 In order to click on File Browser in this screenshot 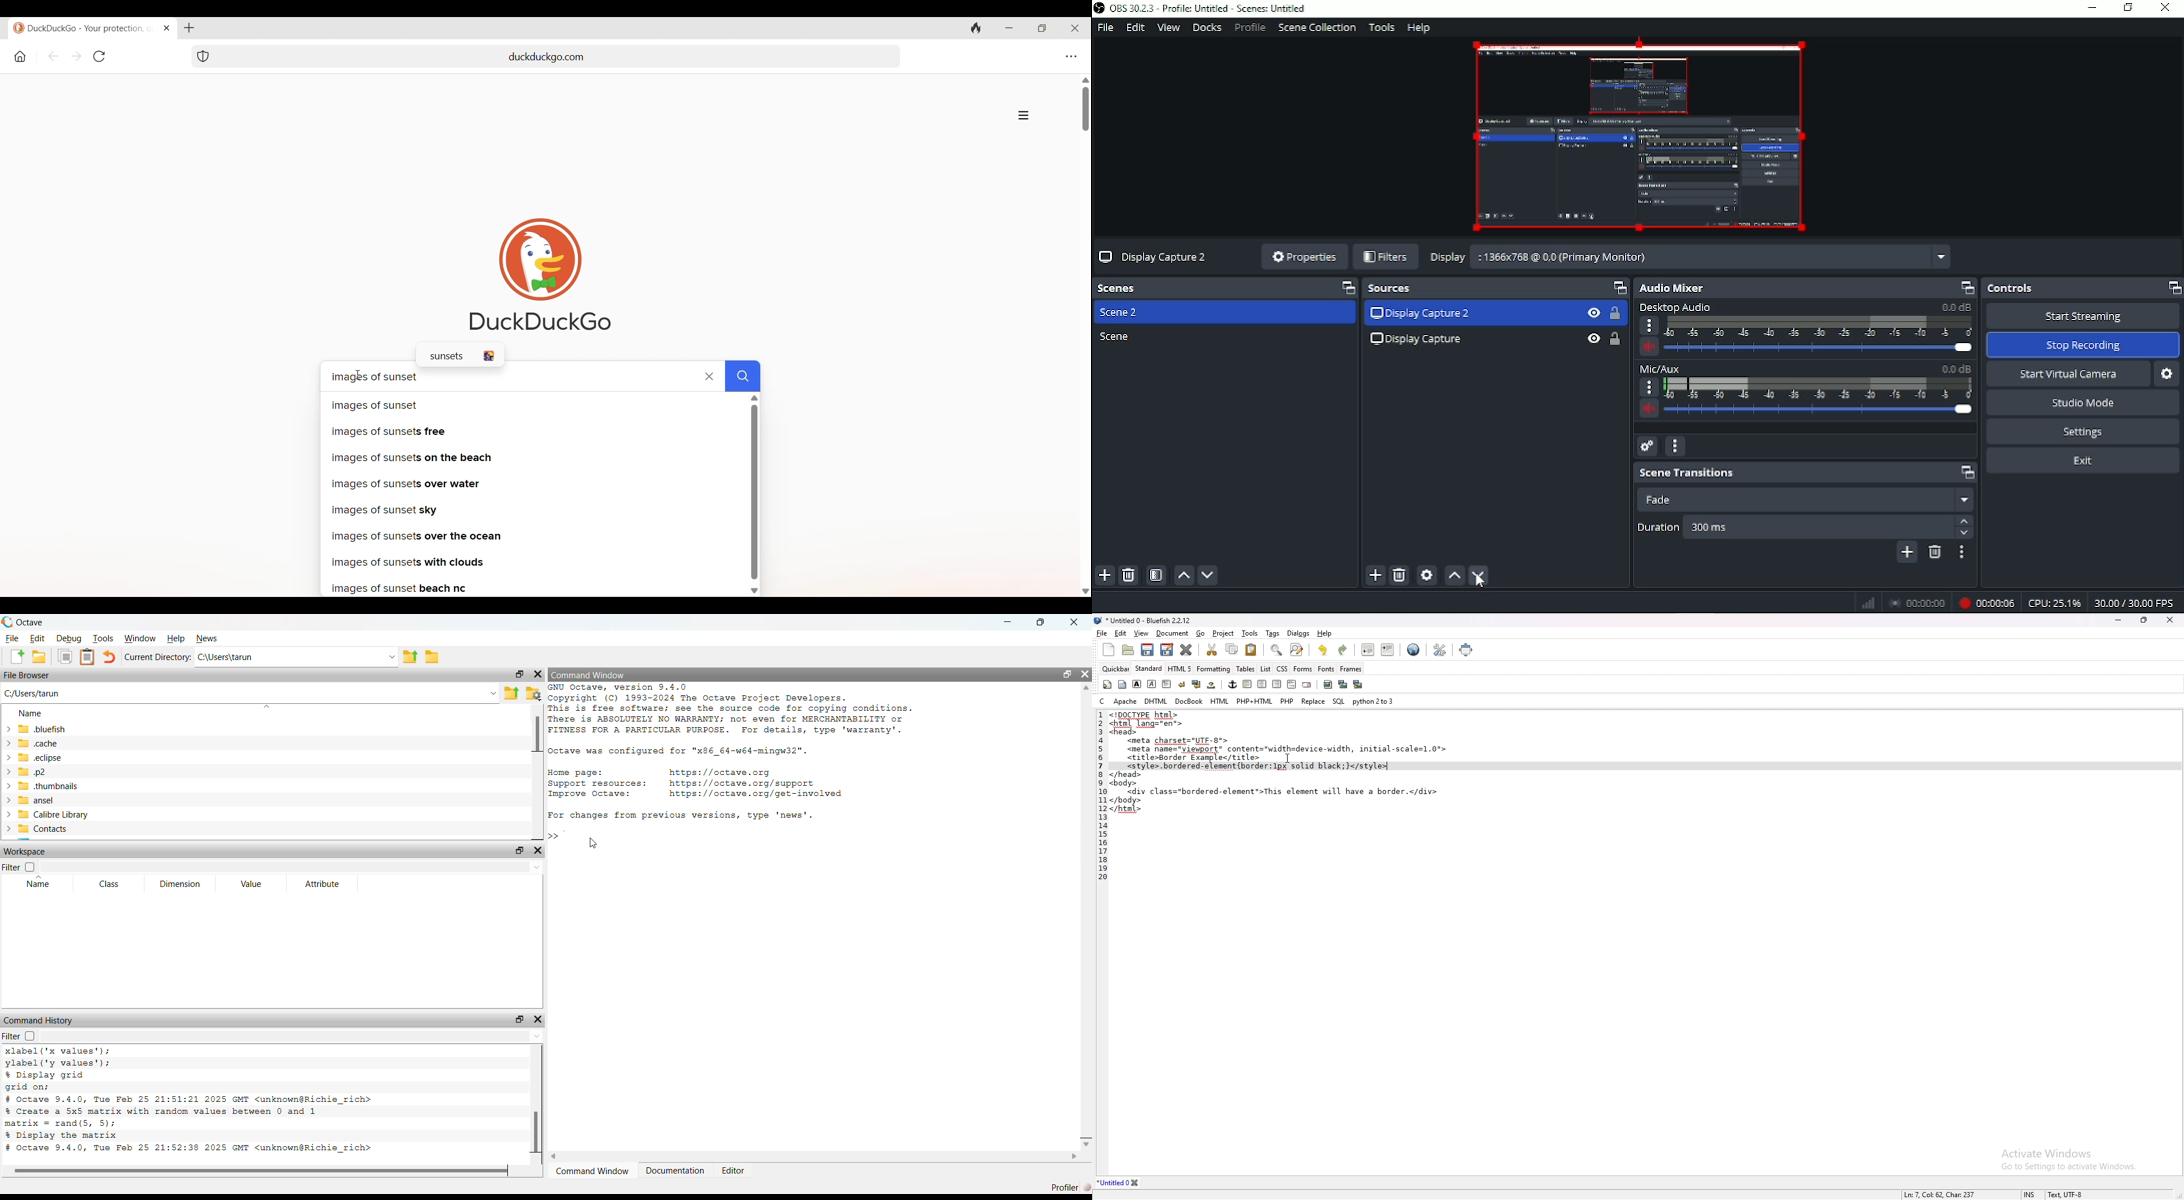, I will do `click(30, 676)`.